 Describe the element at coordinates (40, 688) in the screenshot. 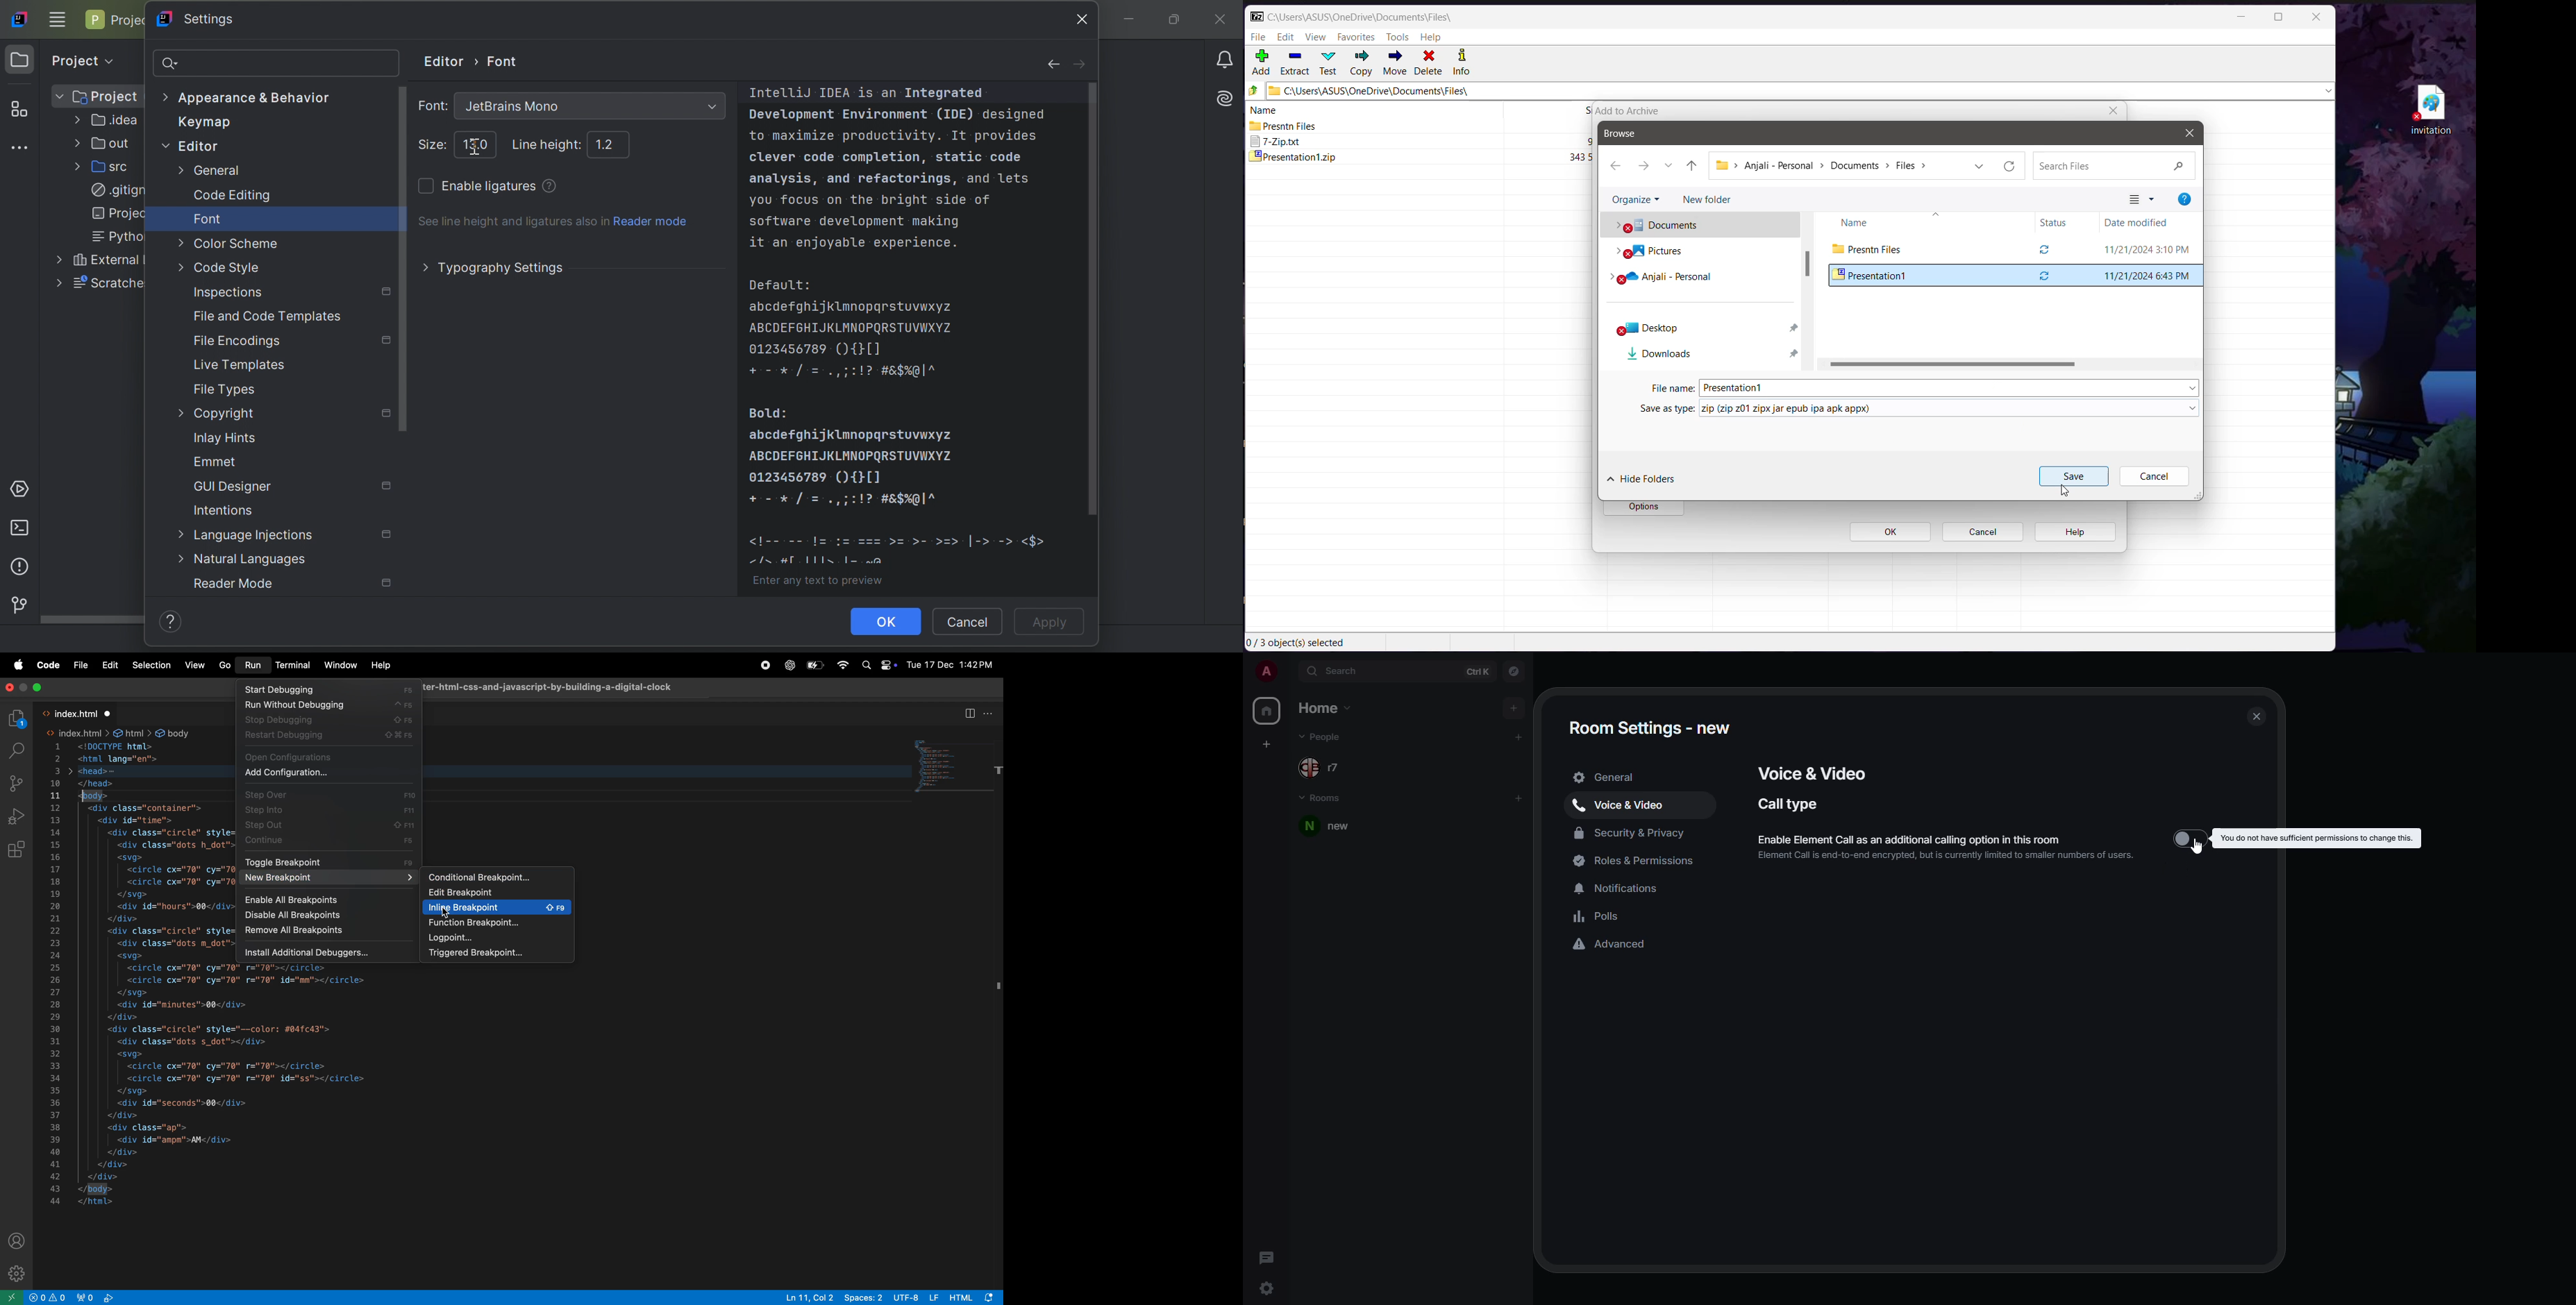

I see `maximize` at that location.